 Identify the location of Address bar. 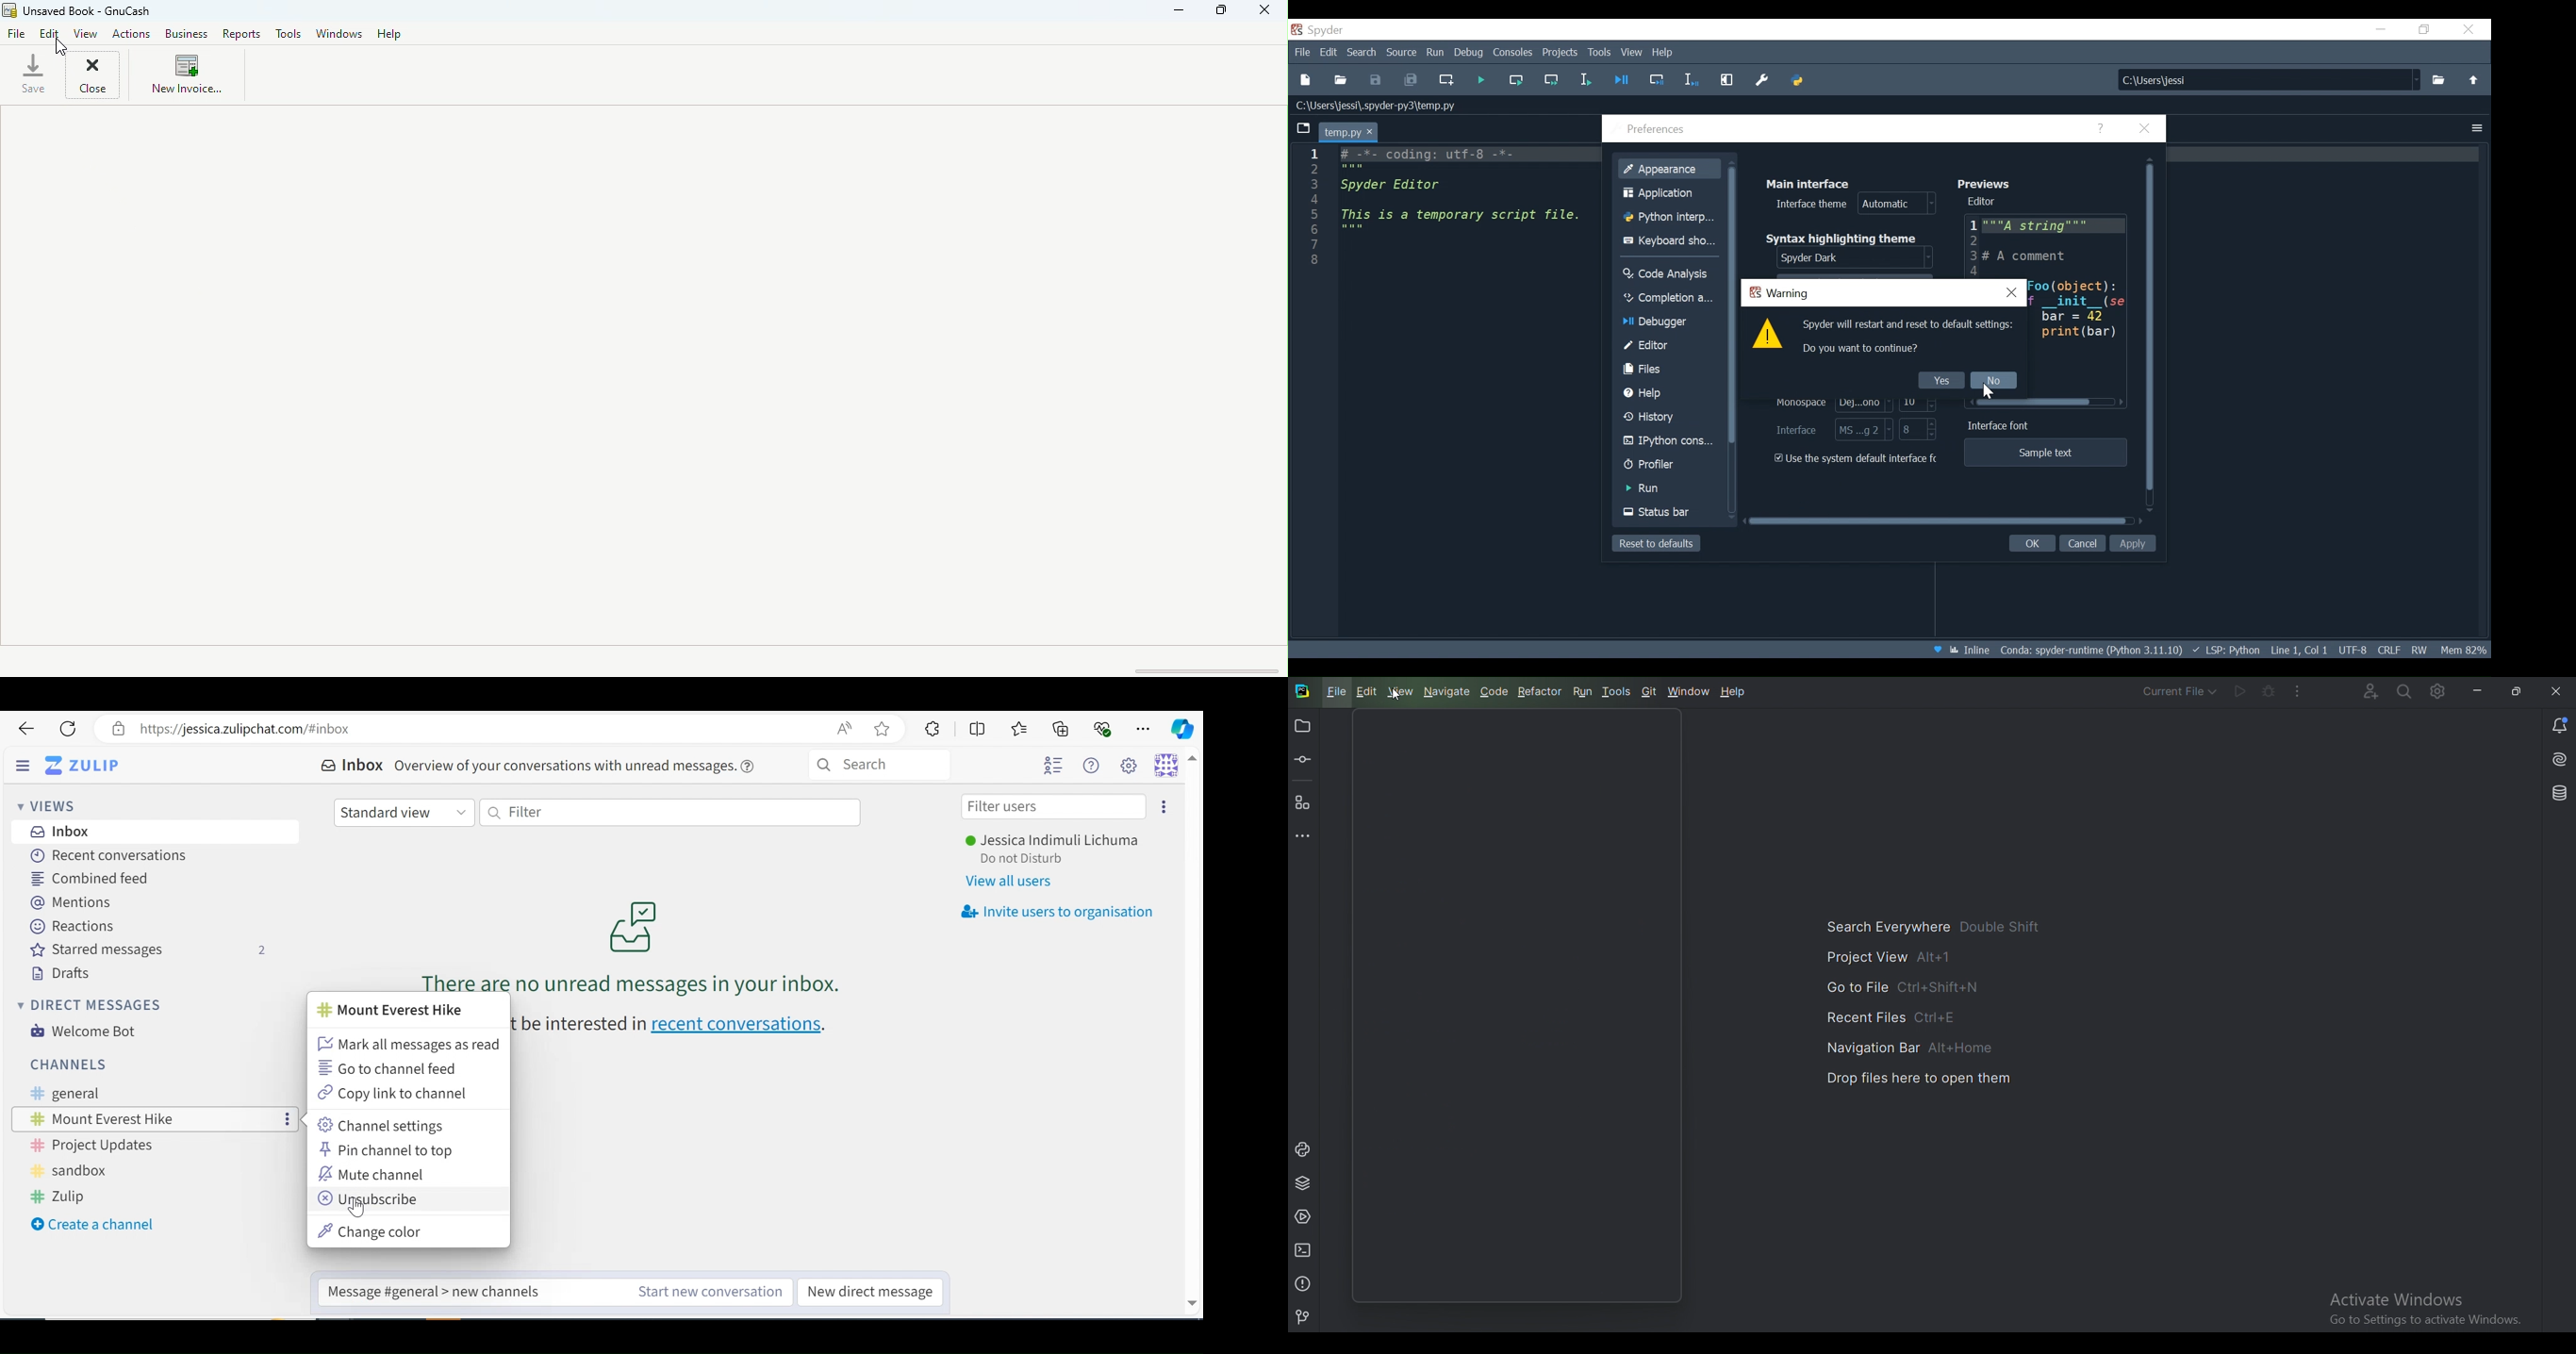
(480, 729).